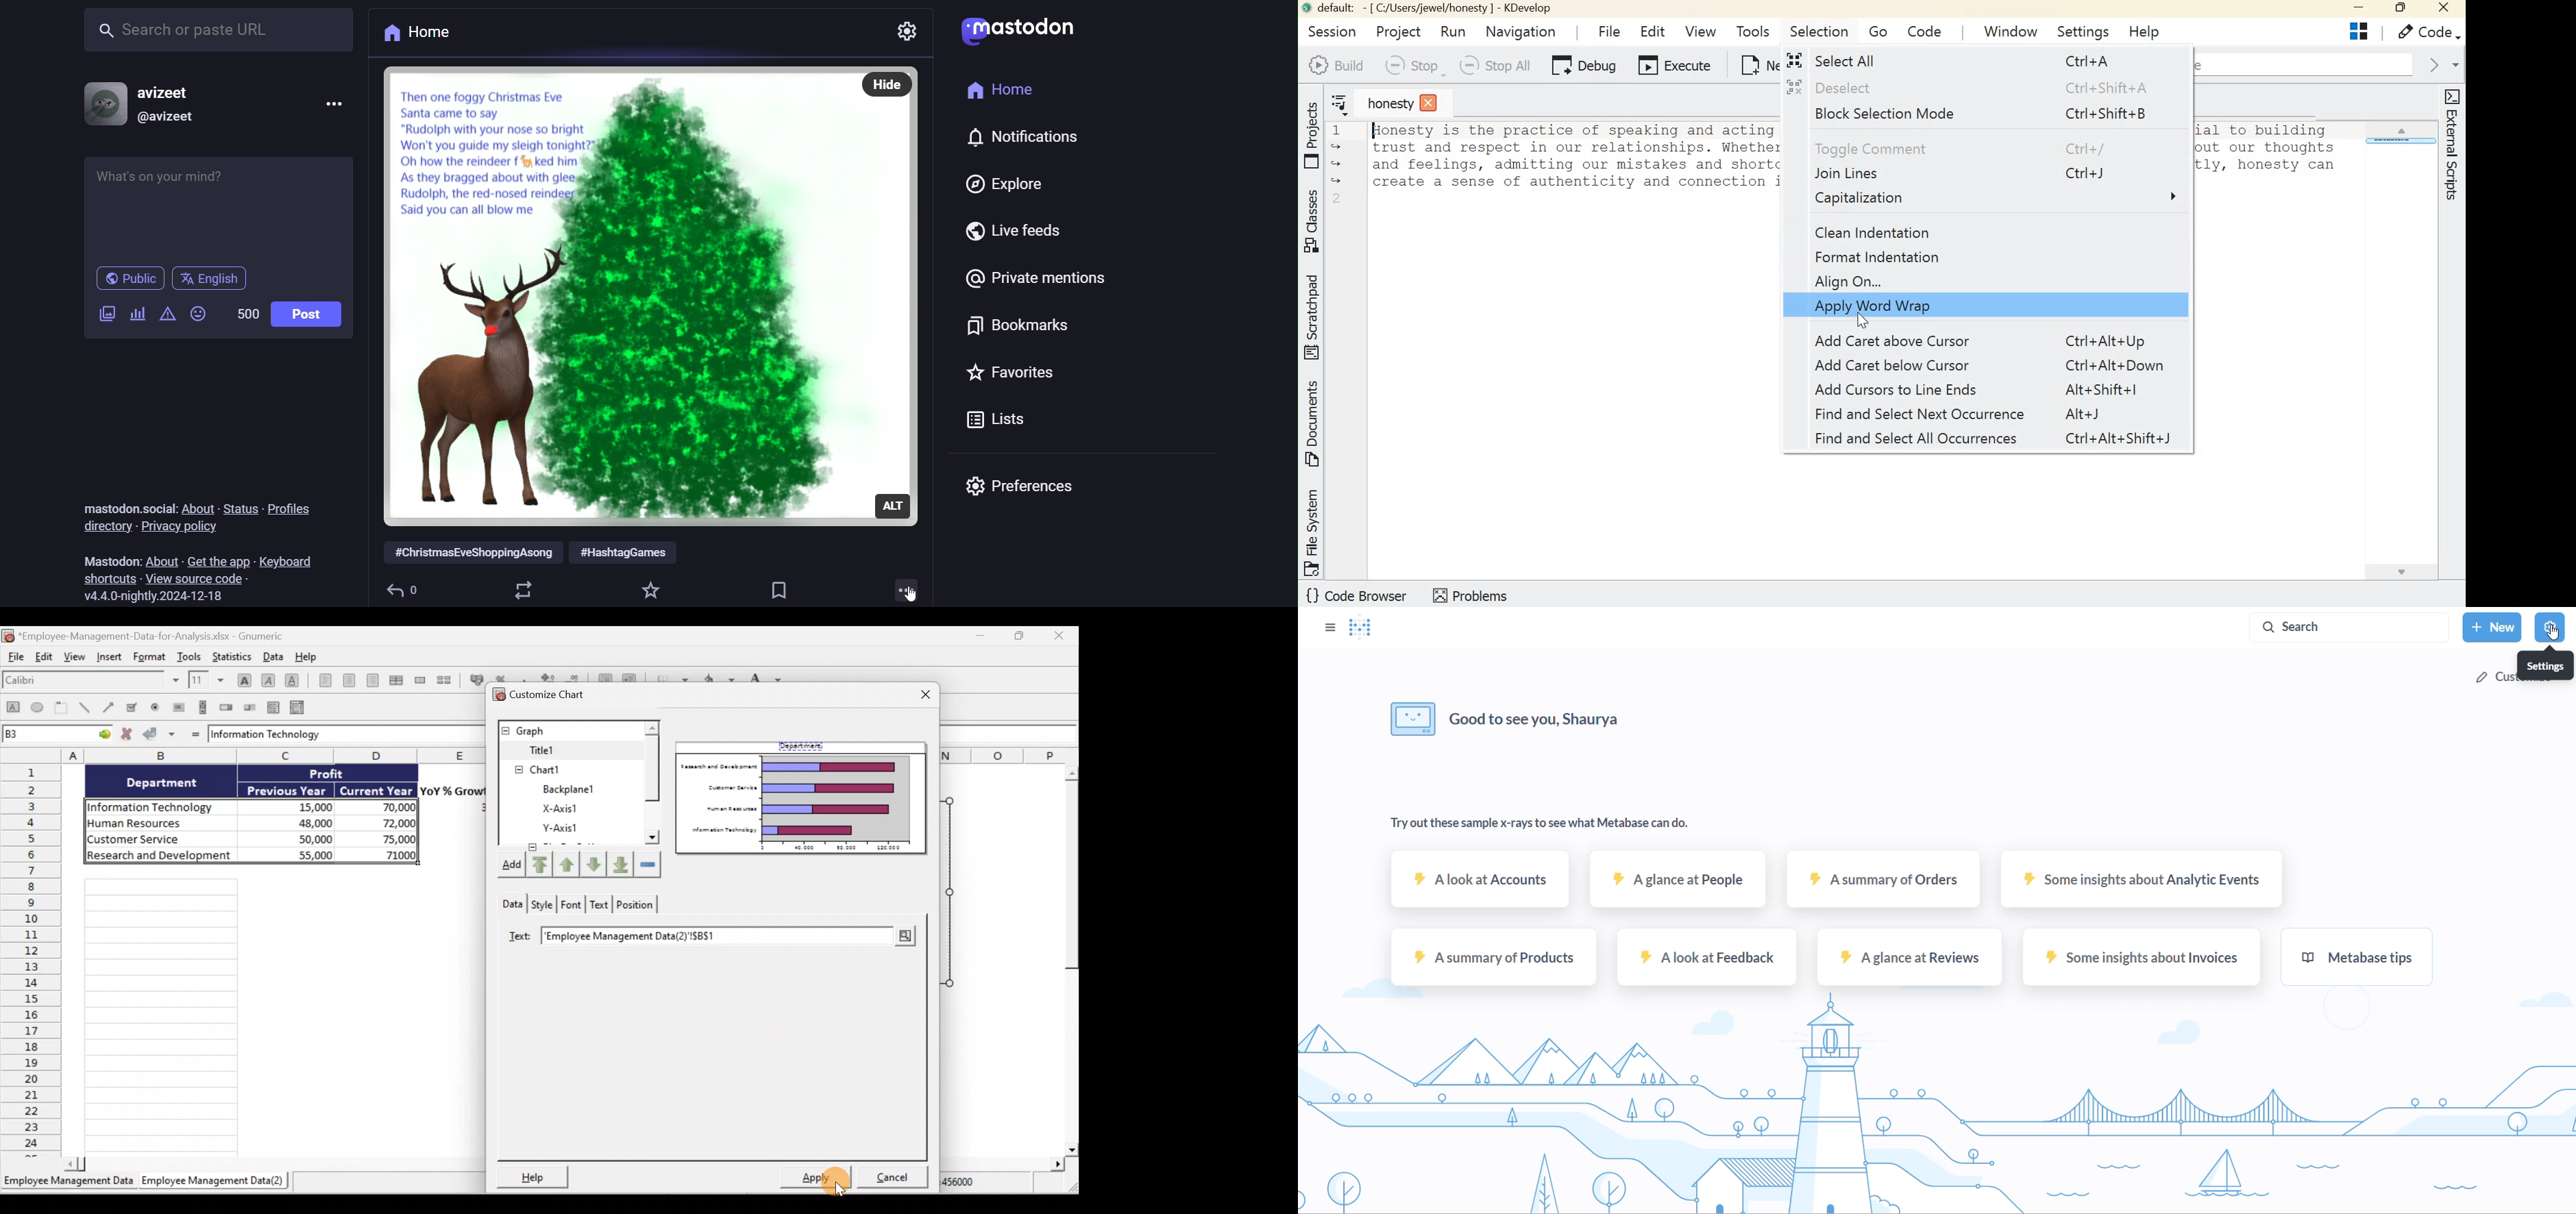 Image resolution: width=2576 pixels, height=1232 pixels. Describe the element at coordinates (2358, 31) in the screenshot. I see `Split Editor` at that location.